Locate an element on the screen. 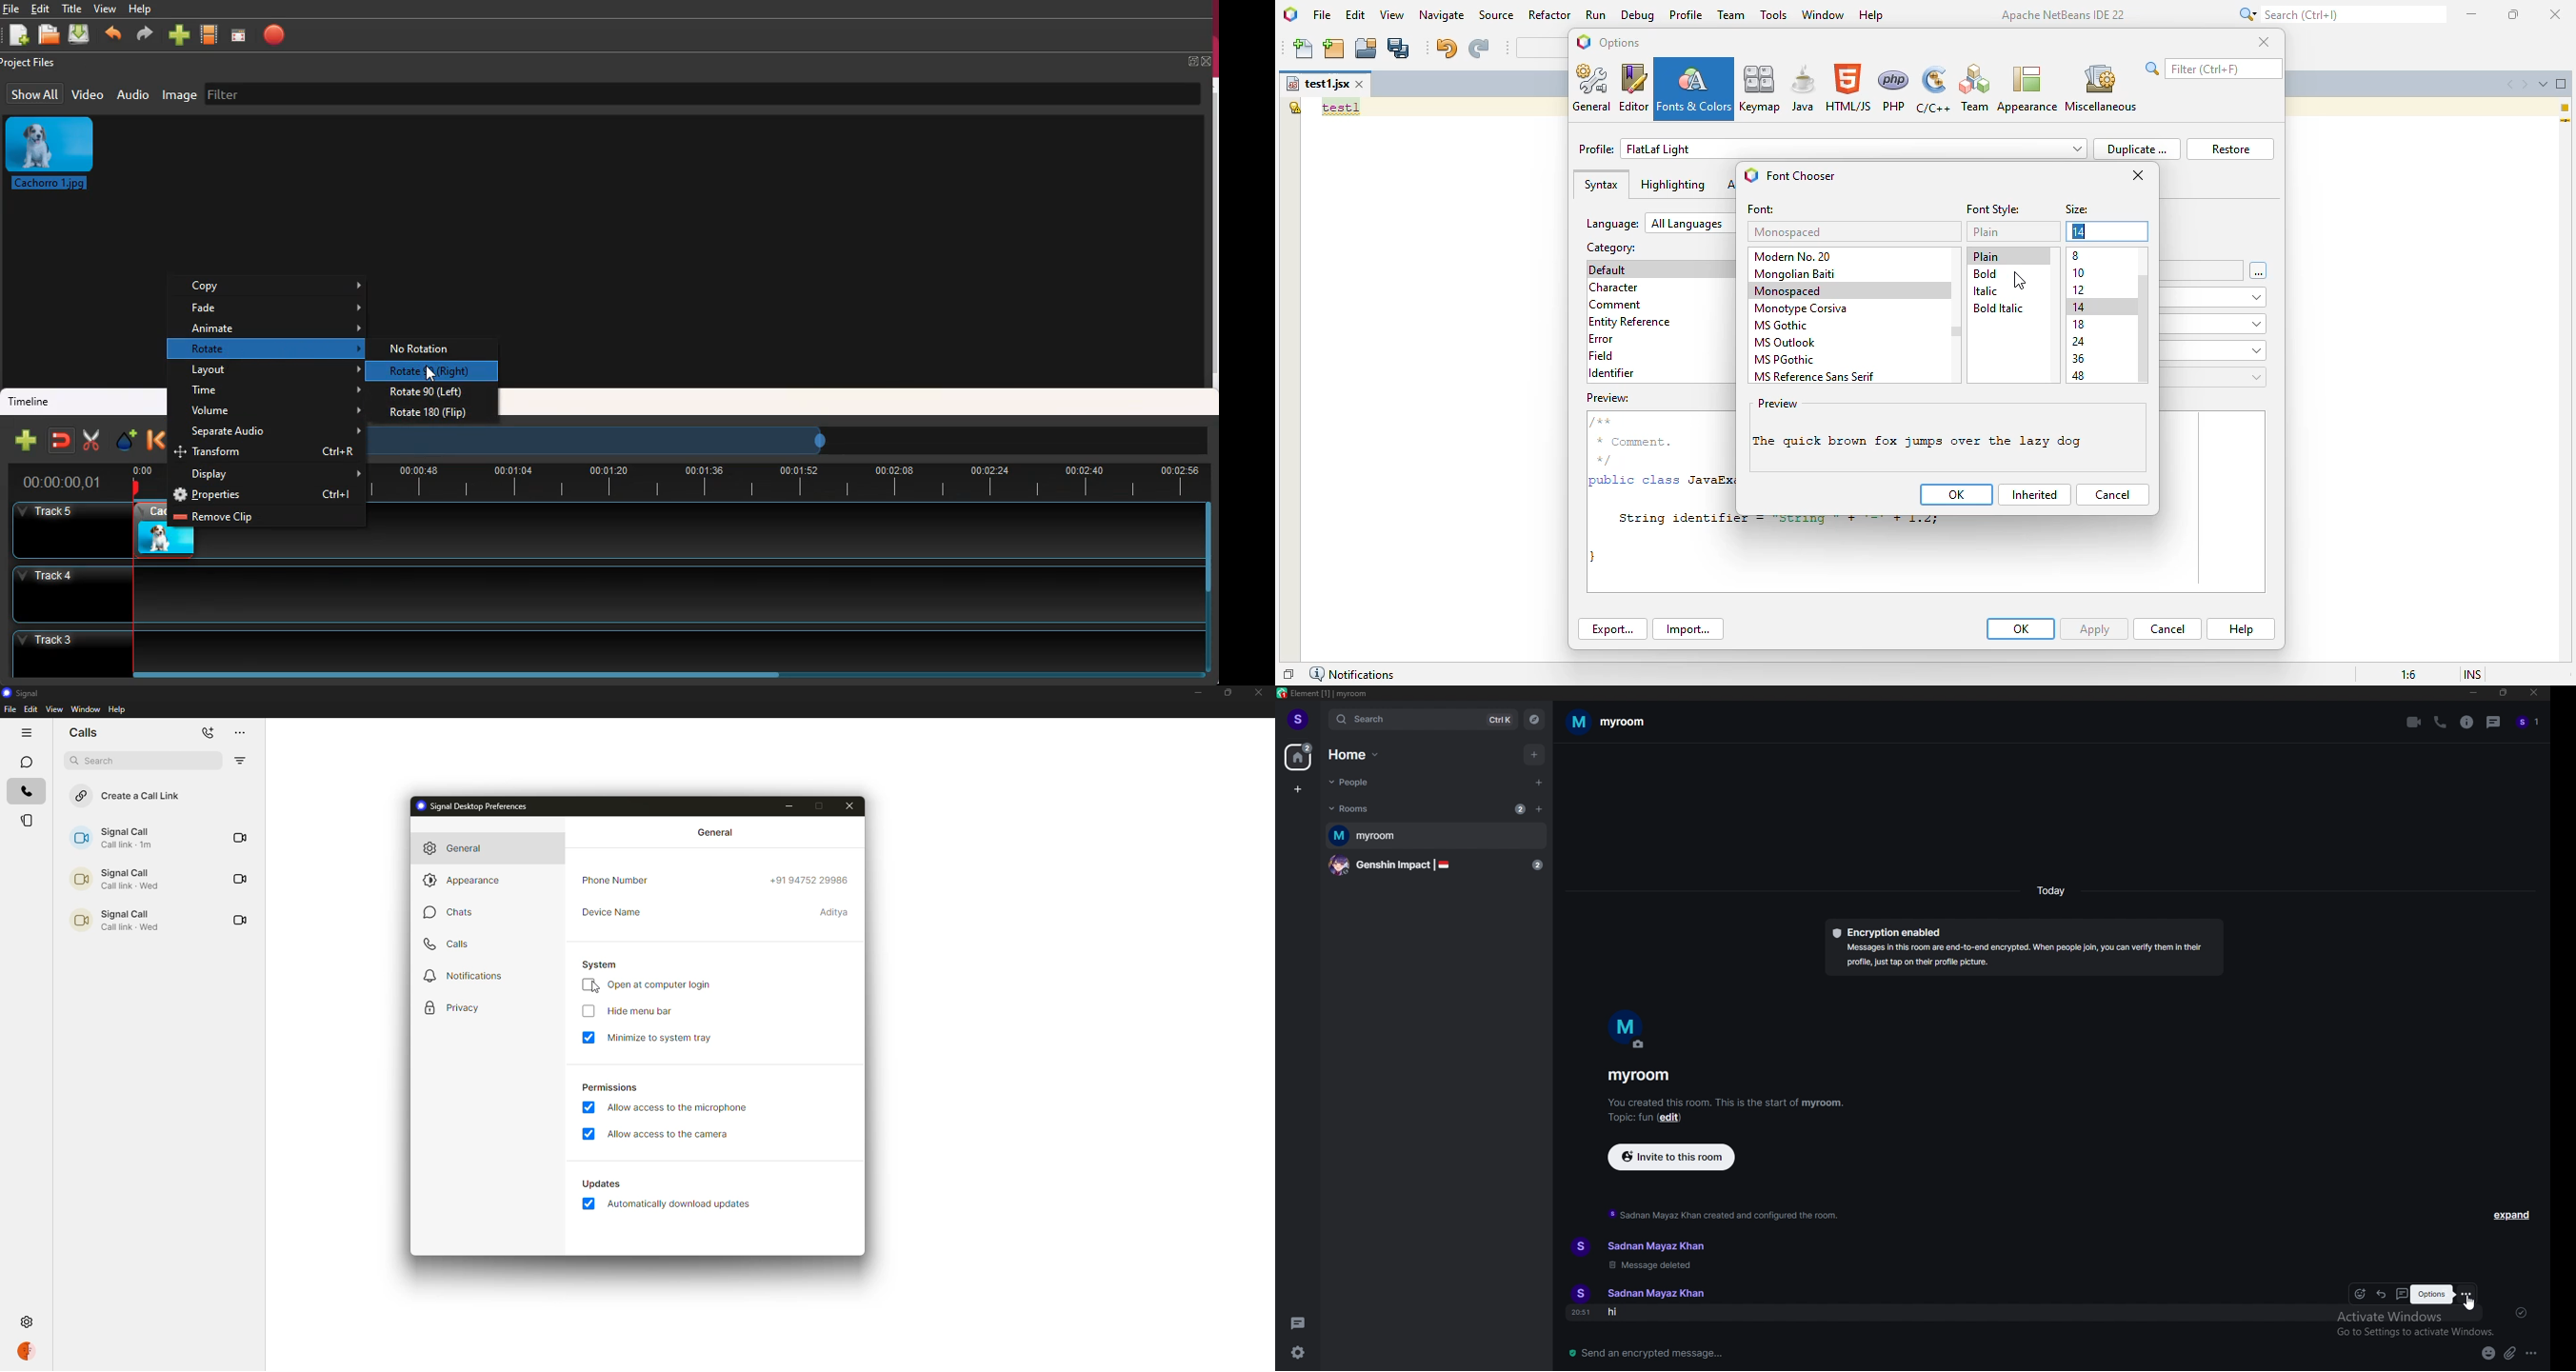  close is located at coordinates (2264, 42).